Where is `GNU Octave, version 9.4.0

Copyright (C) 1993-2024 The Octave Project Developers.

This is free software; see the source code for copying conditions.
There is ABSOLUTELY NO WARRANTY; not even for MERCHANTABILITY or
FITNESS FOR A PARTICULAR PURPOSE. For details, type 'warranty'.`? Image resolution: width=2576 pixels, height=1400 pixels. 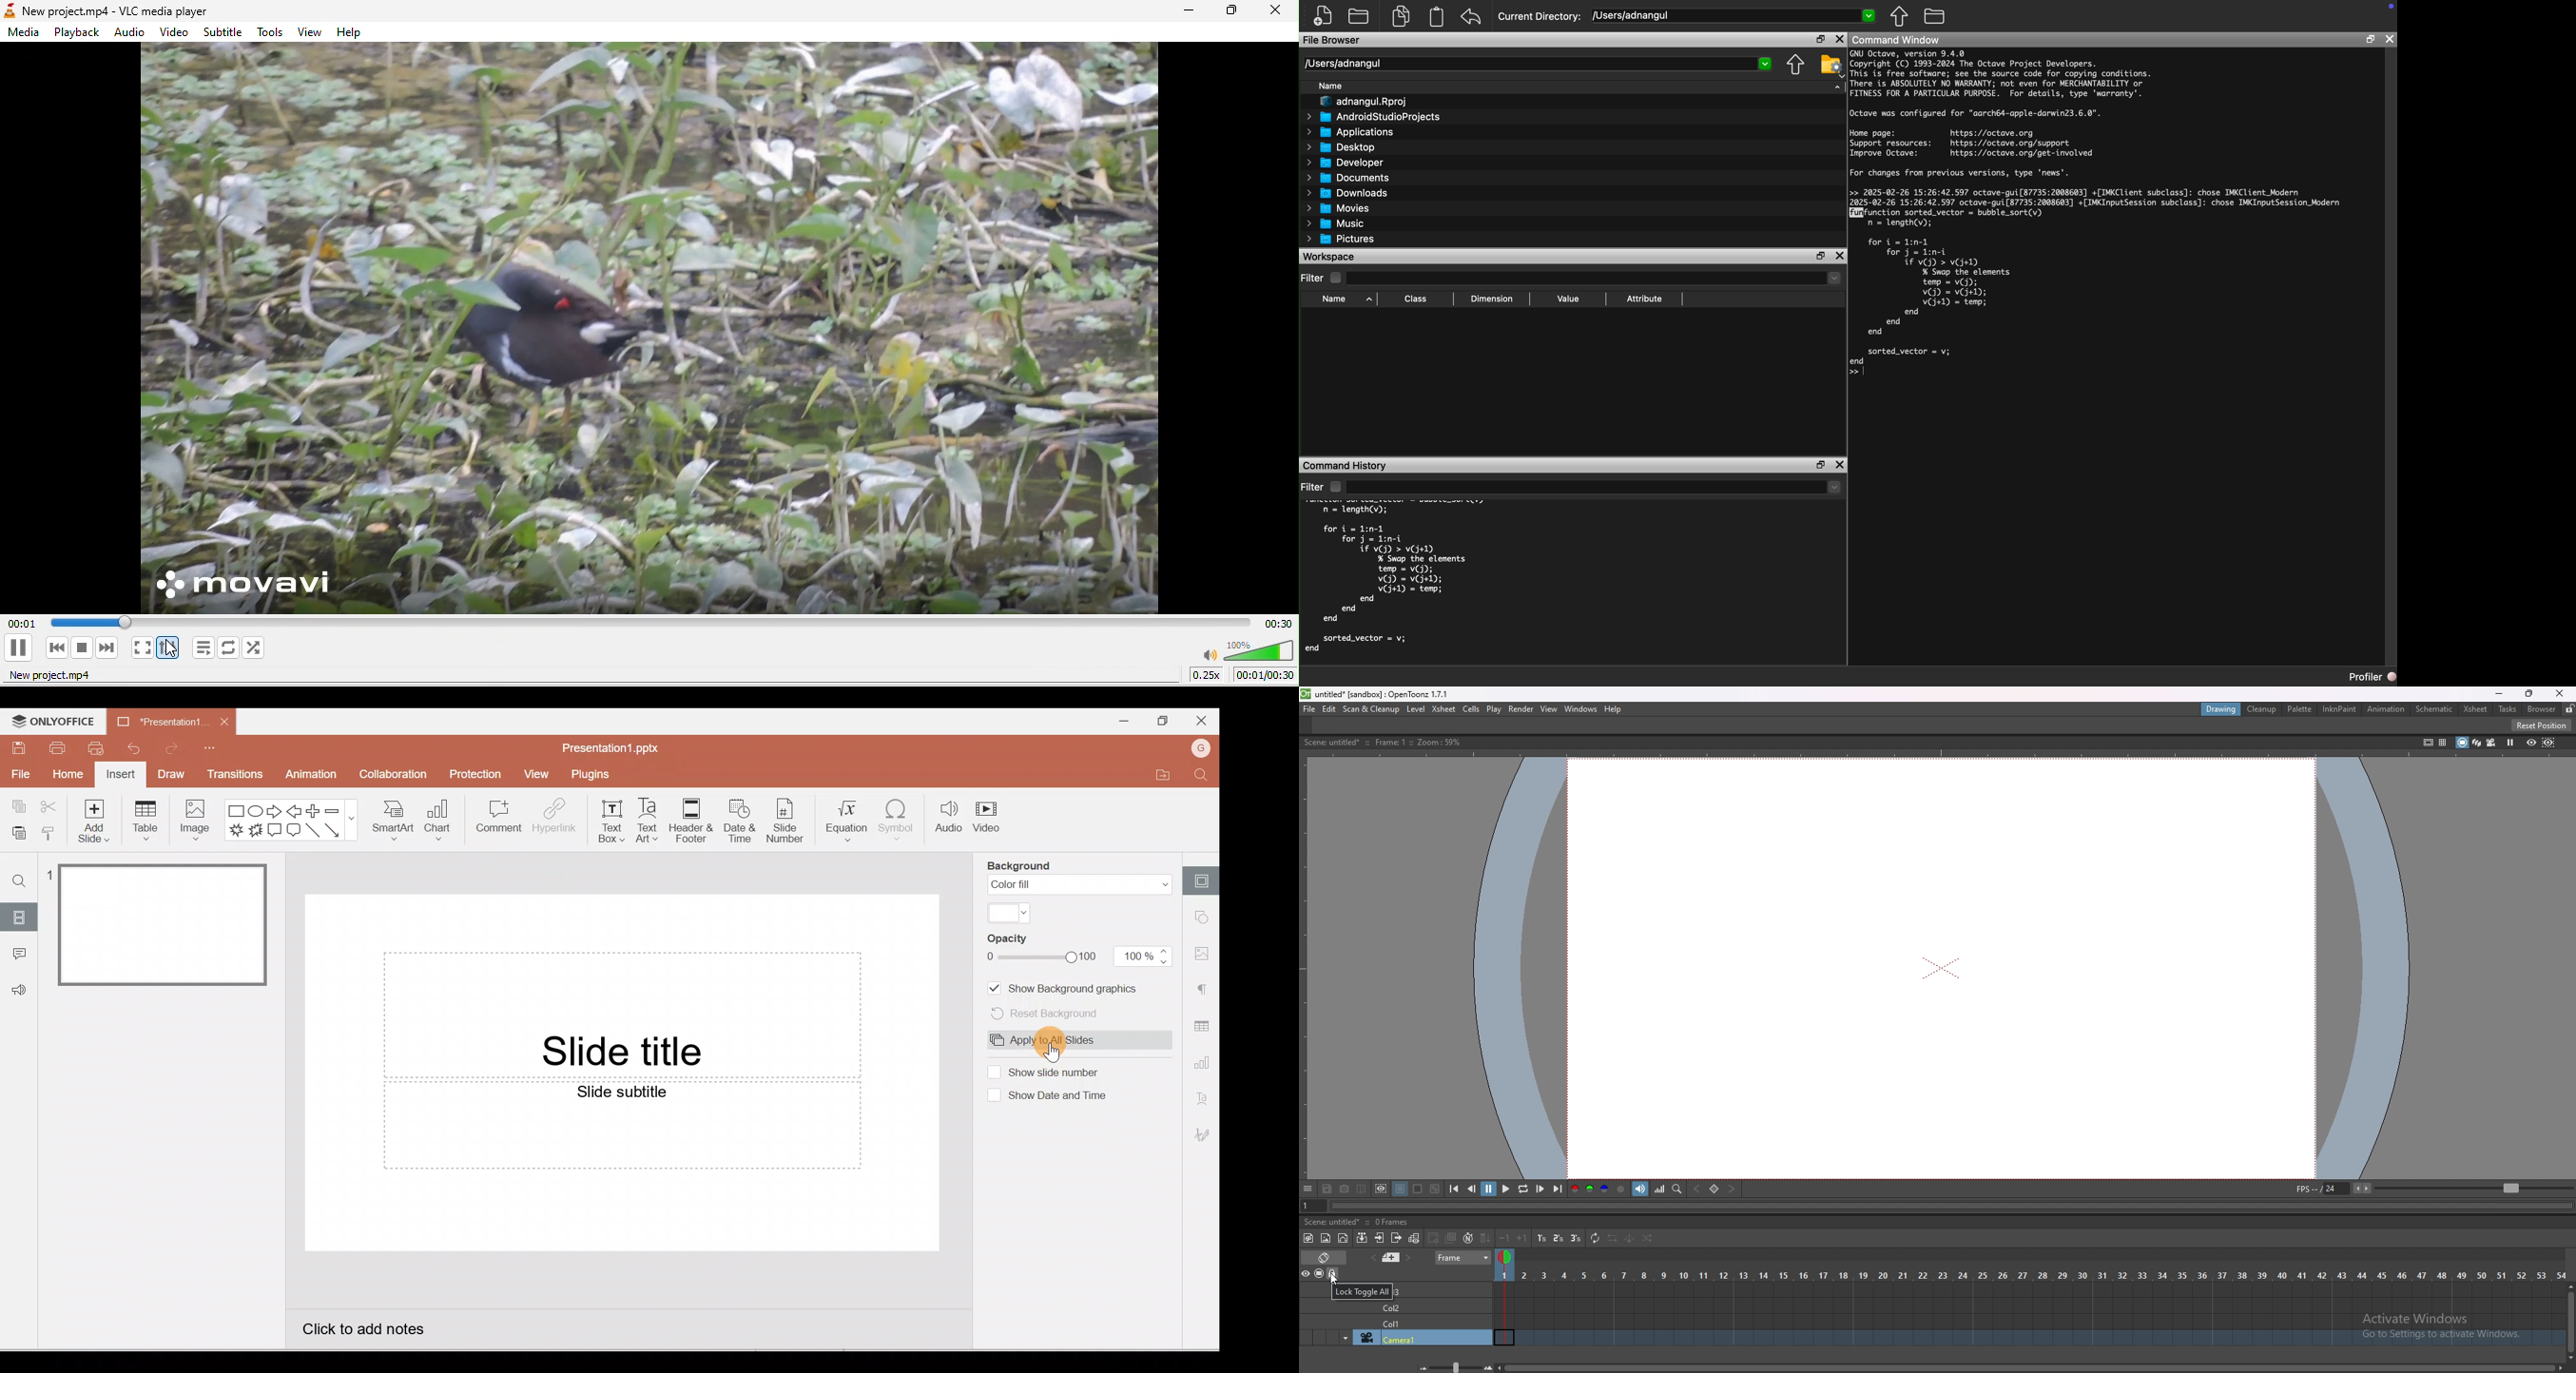 GNU Octave, version 9.4.0

Copyright (C) 1993-2024 The Octave Project Developers.

This is free software; see the source code for copying conditions.
There is ABSOLUTELY NO WARRANTY; not even for MERCHANTABILITY or
FITNESS FOR A PARTICULAR PURPOSE. For details, type 'warranty'. is located at coordinates (2002, 75).